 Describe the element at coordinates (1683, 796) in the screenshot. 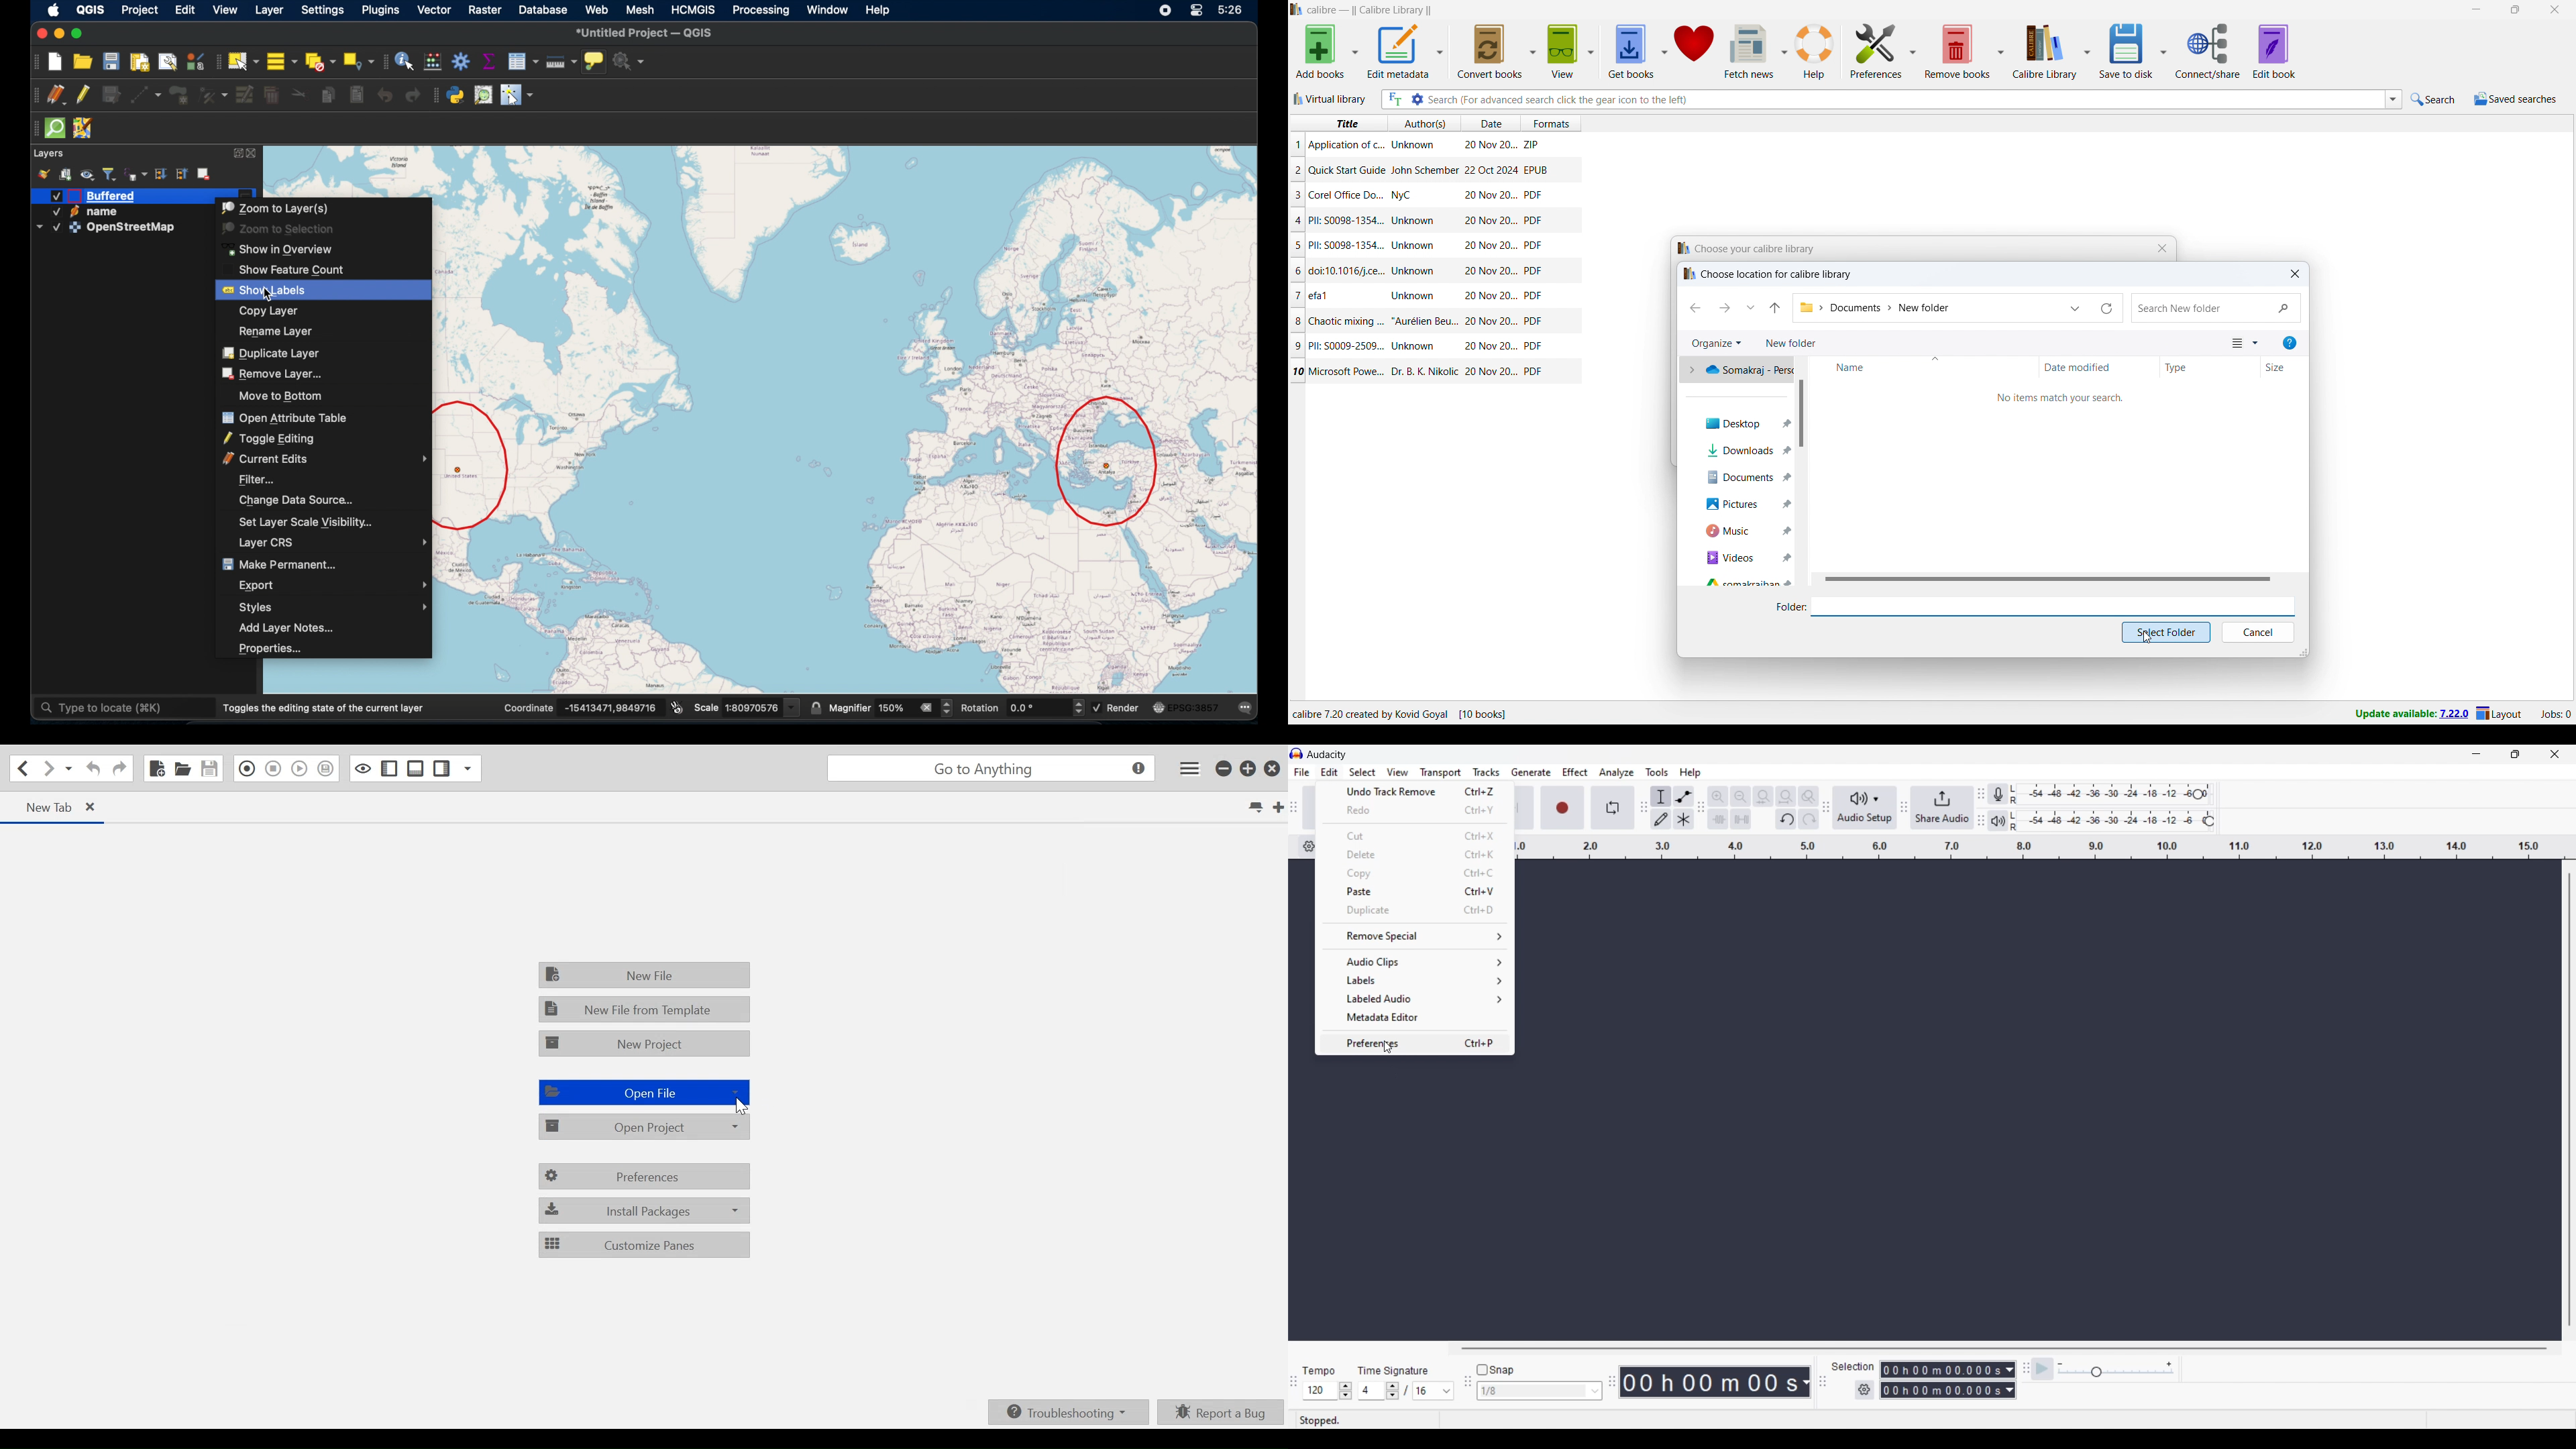

I see `Envelop tool` at that location.